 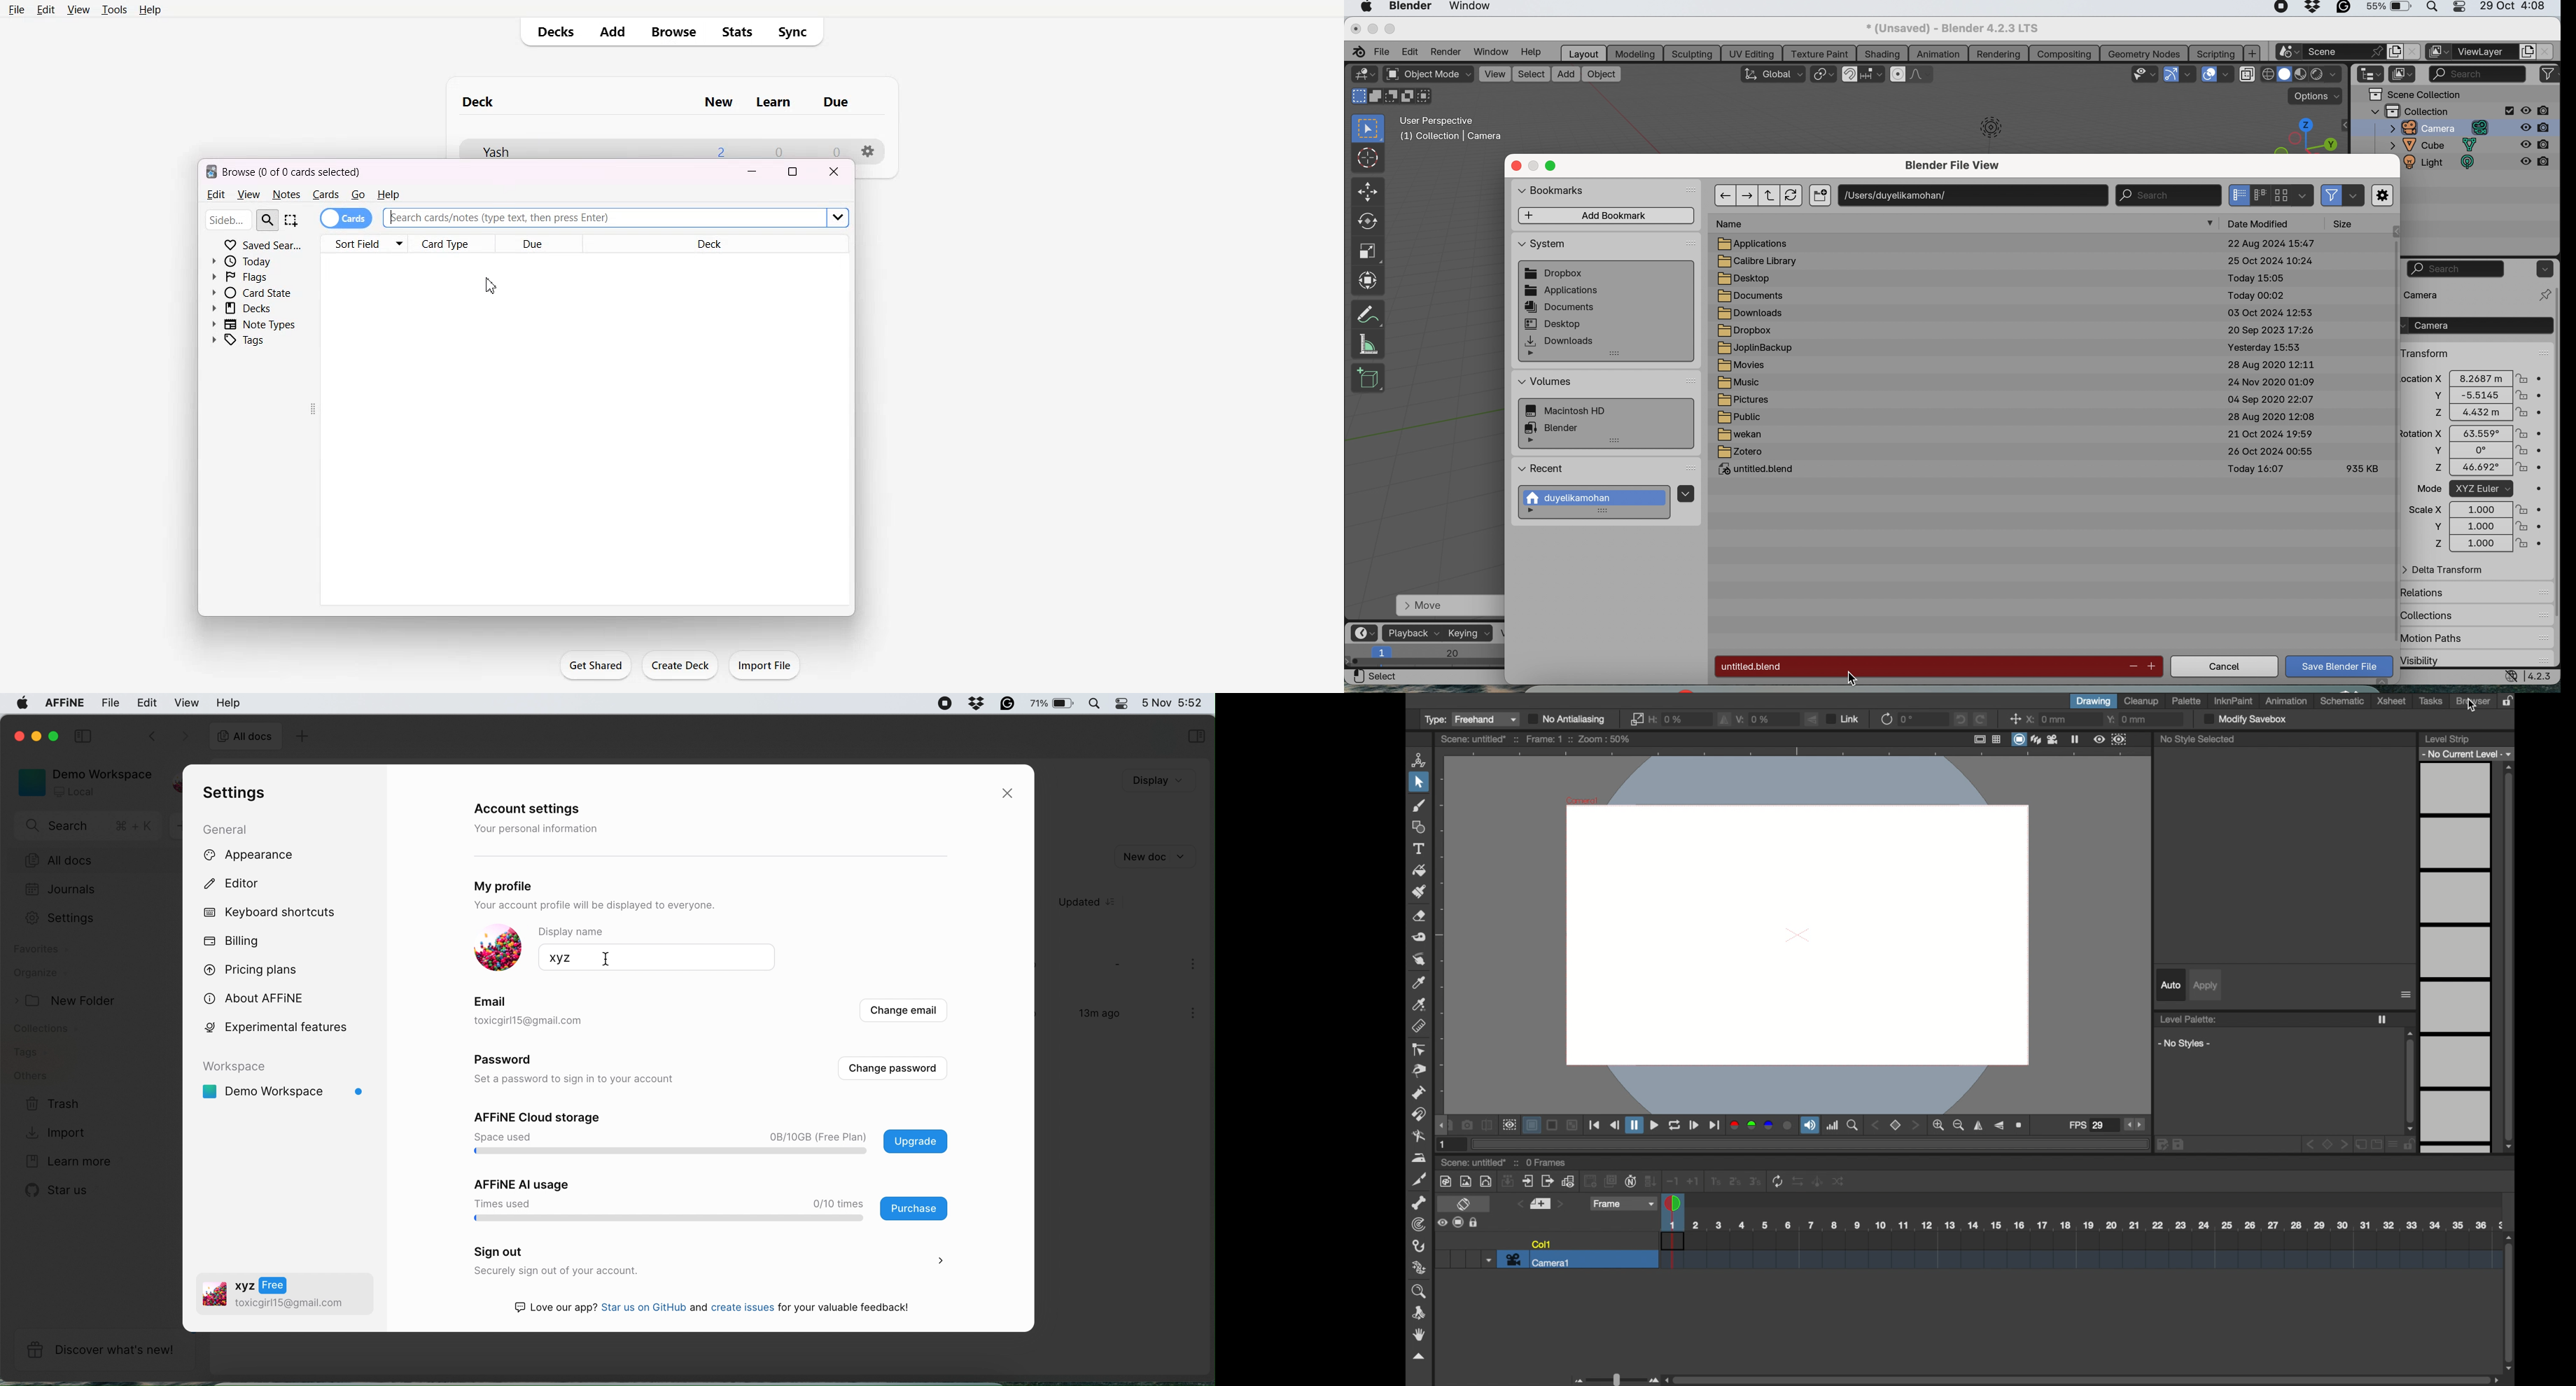 I want to click on 2, so click(x=1734, y=1181).